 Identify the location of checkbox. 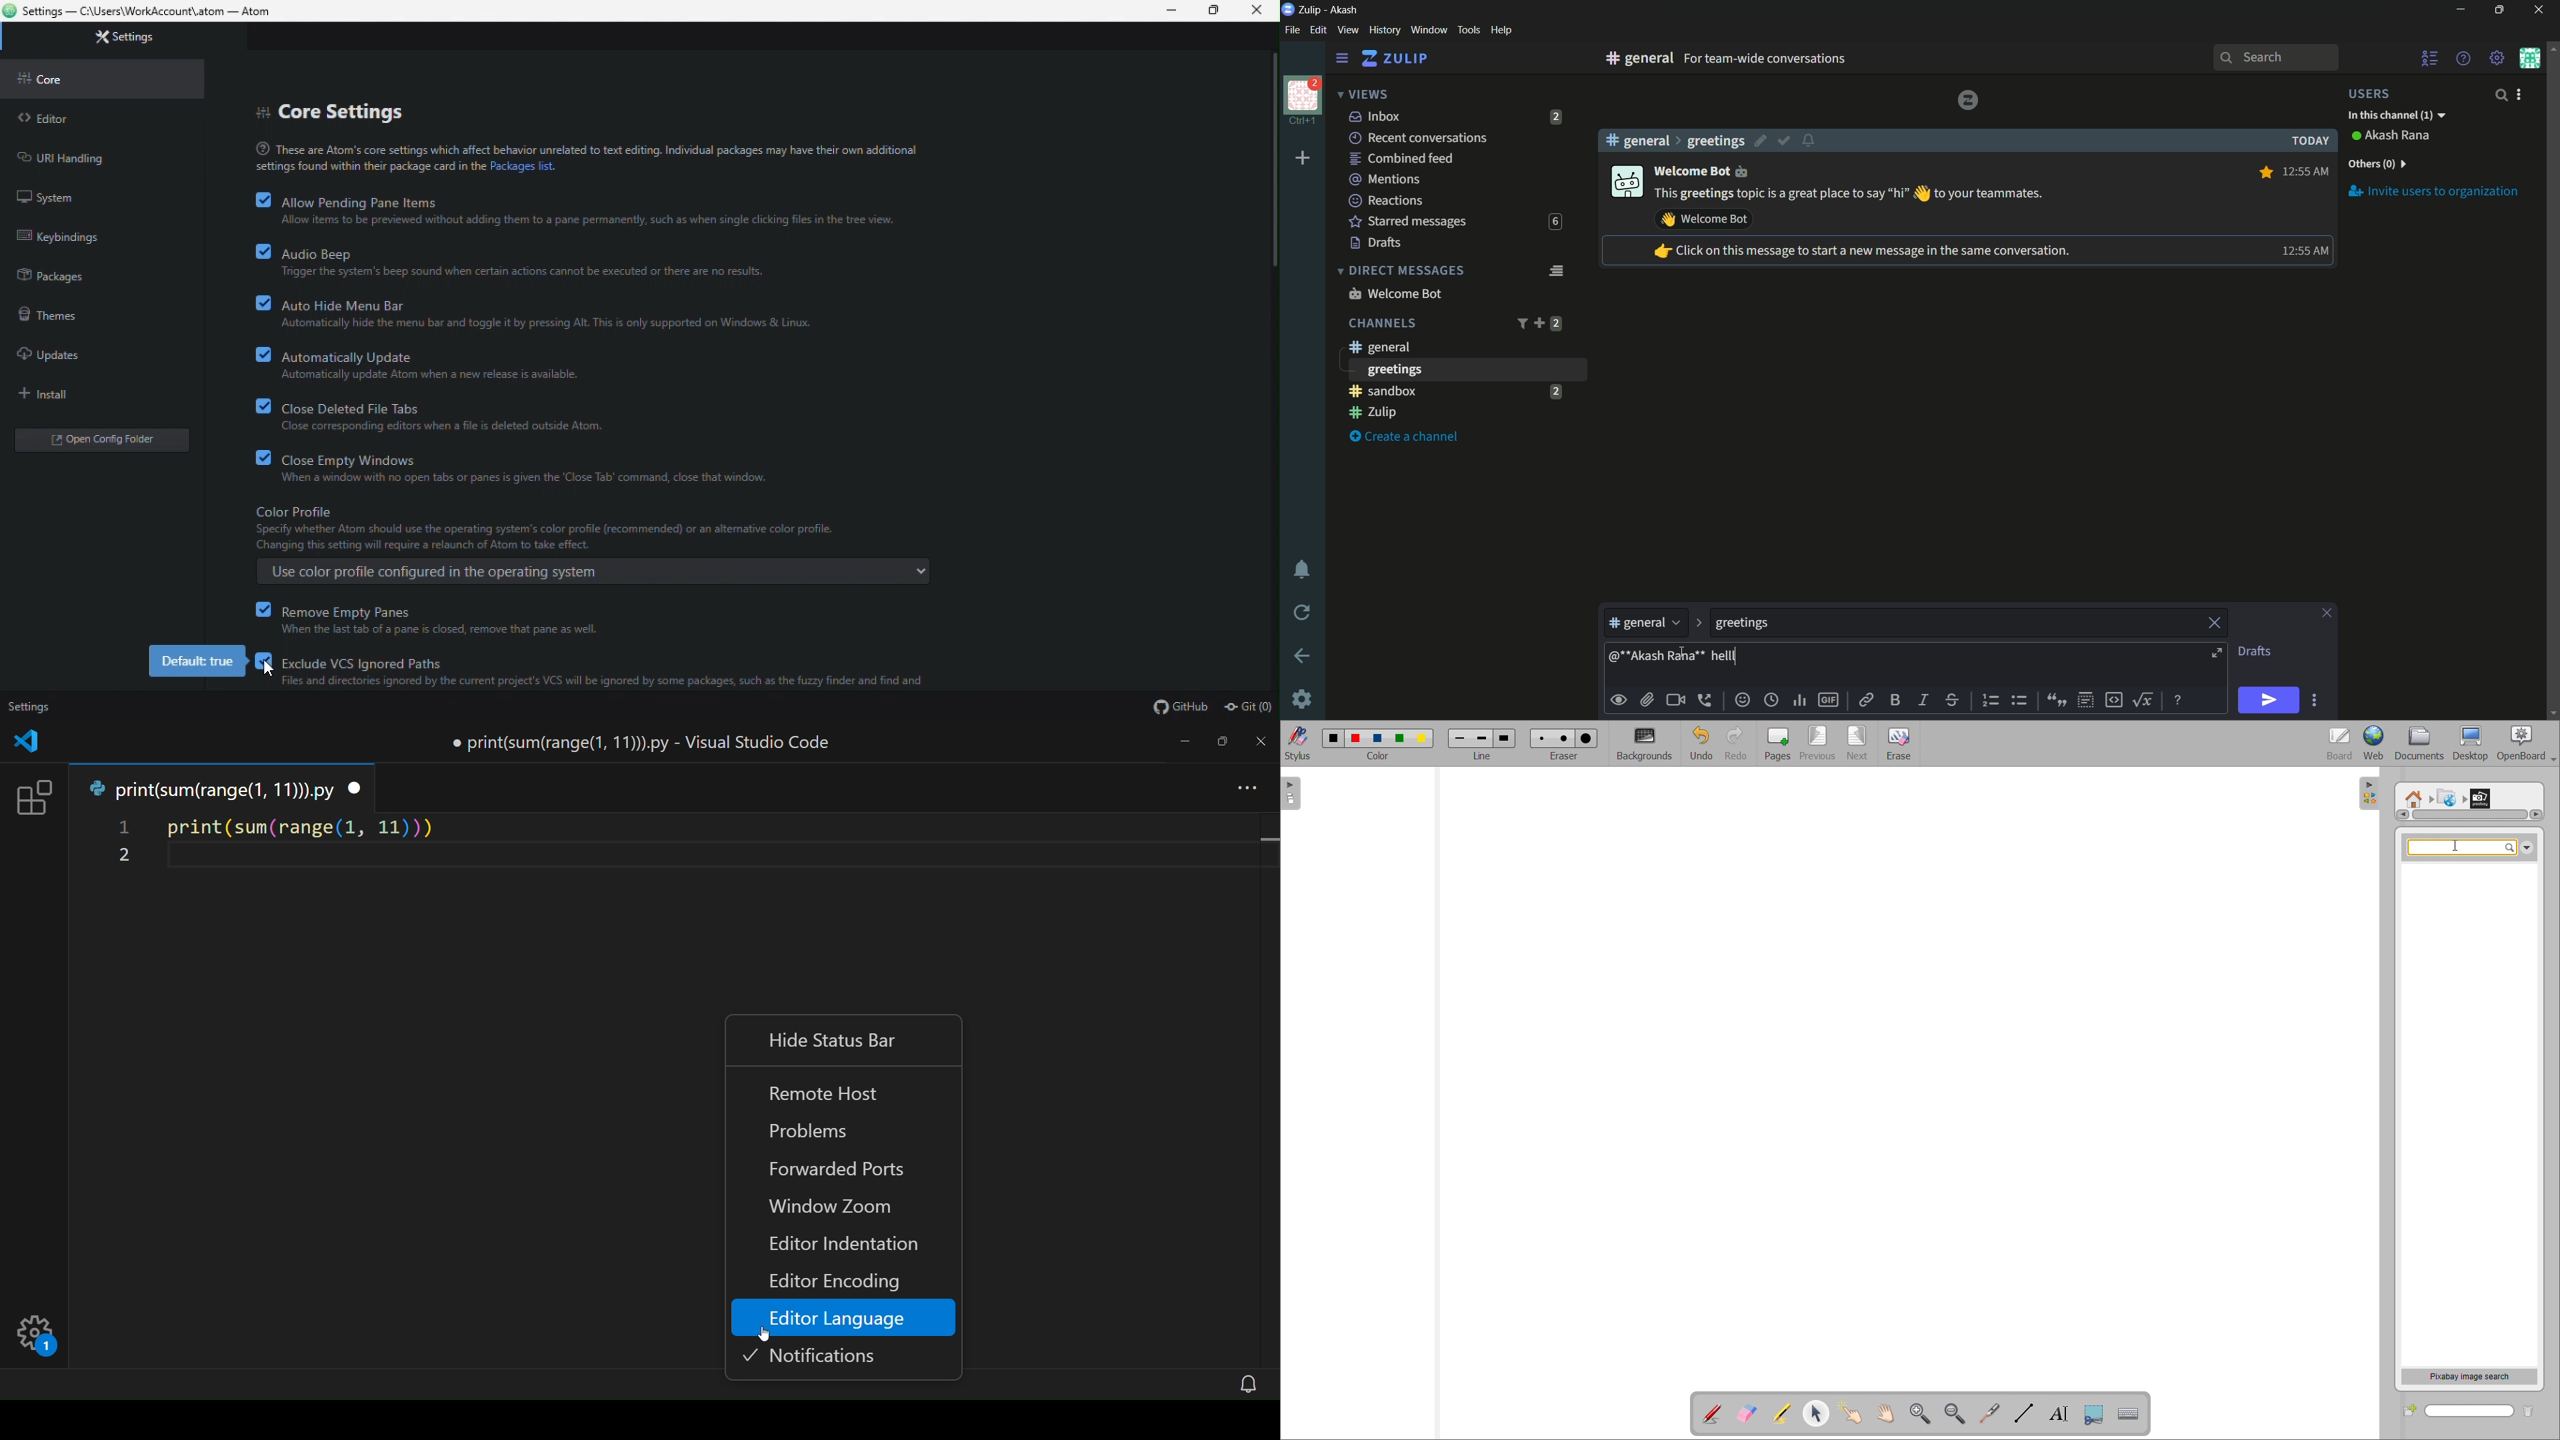
(265, 611).